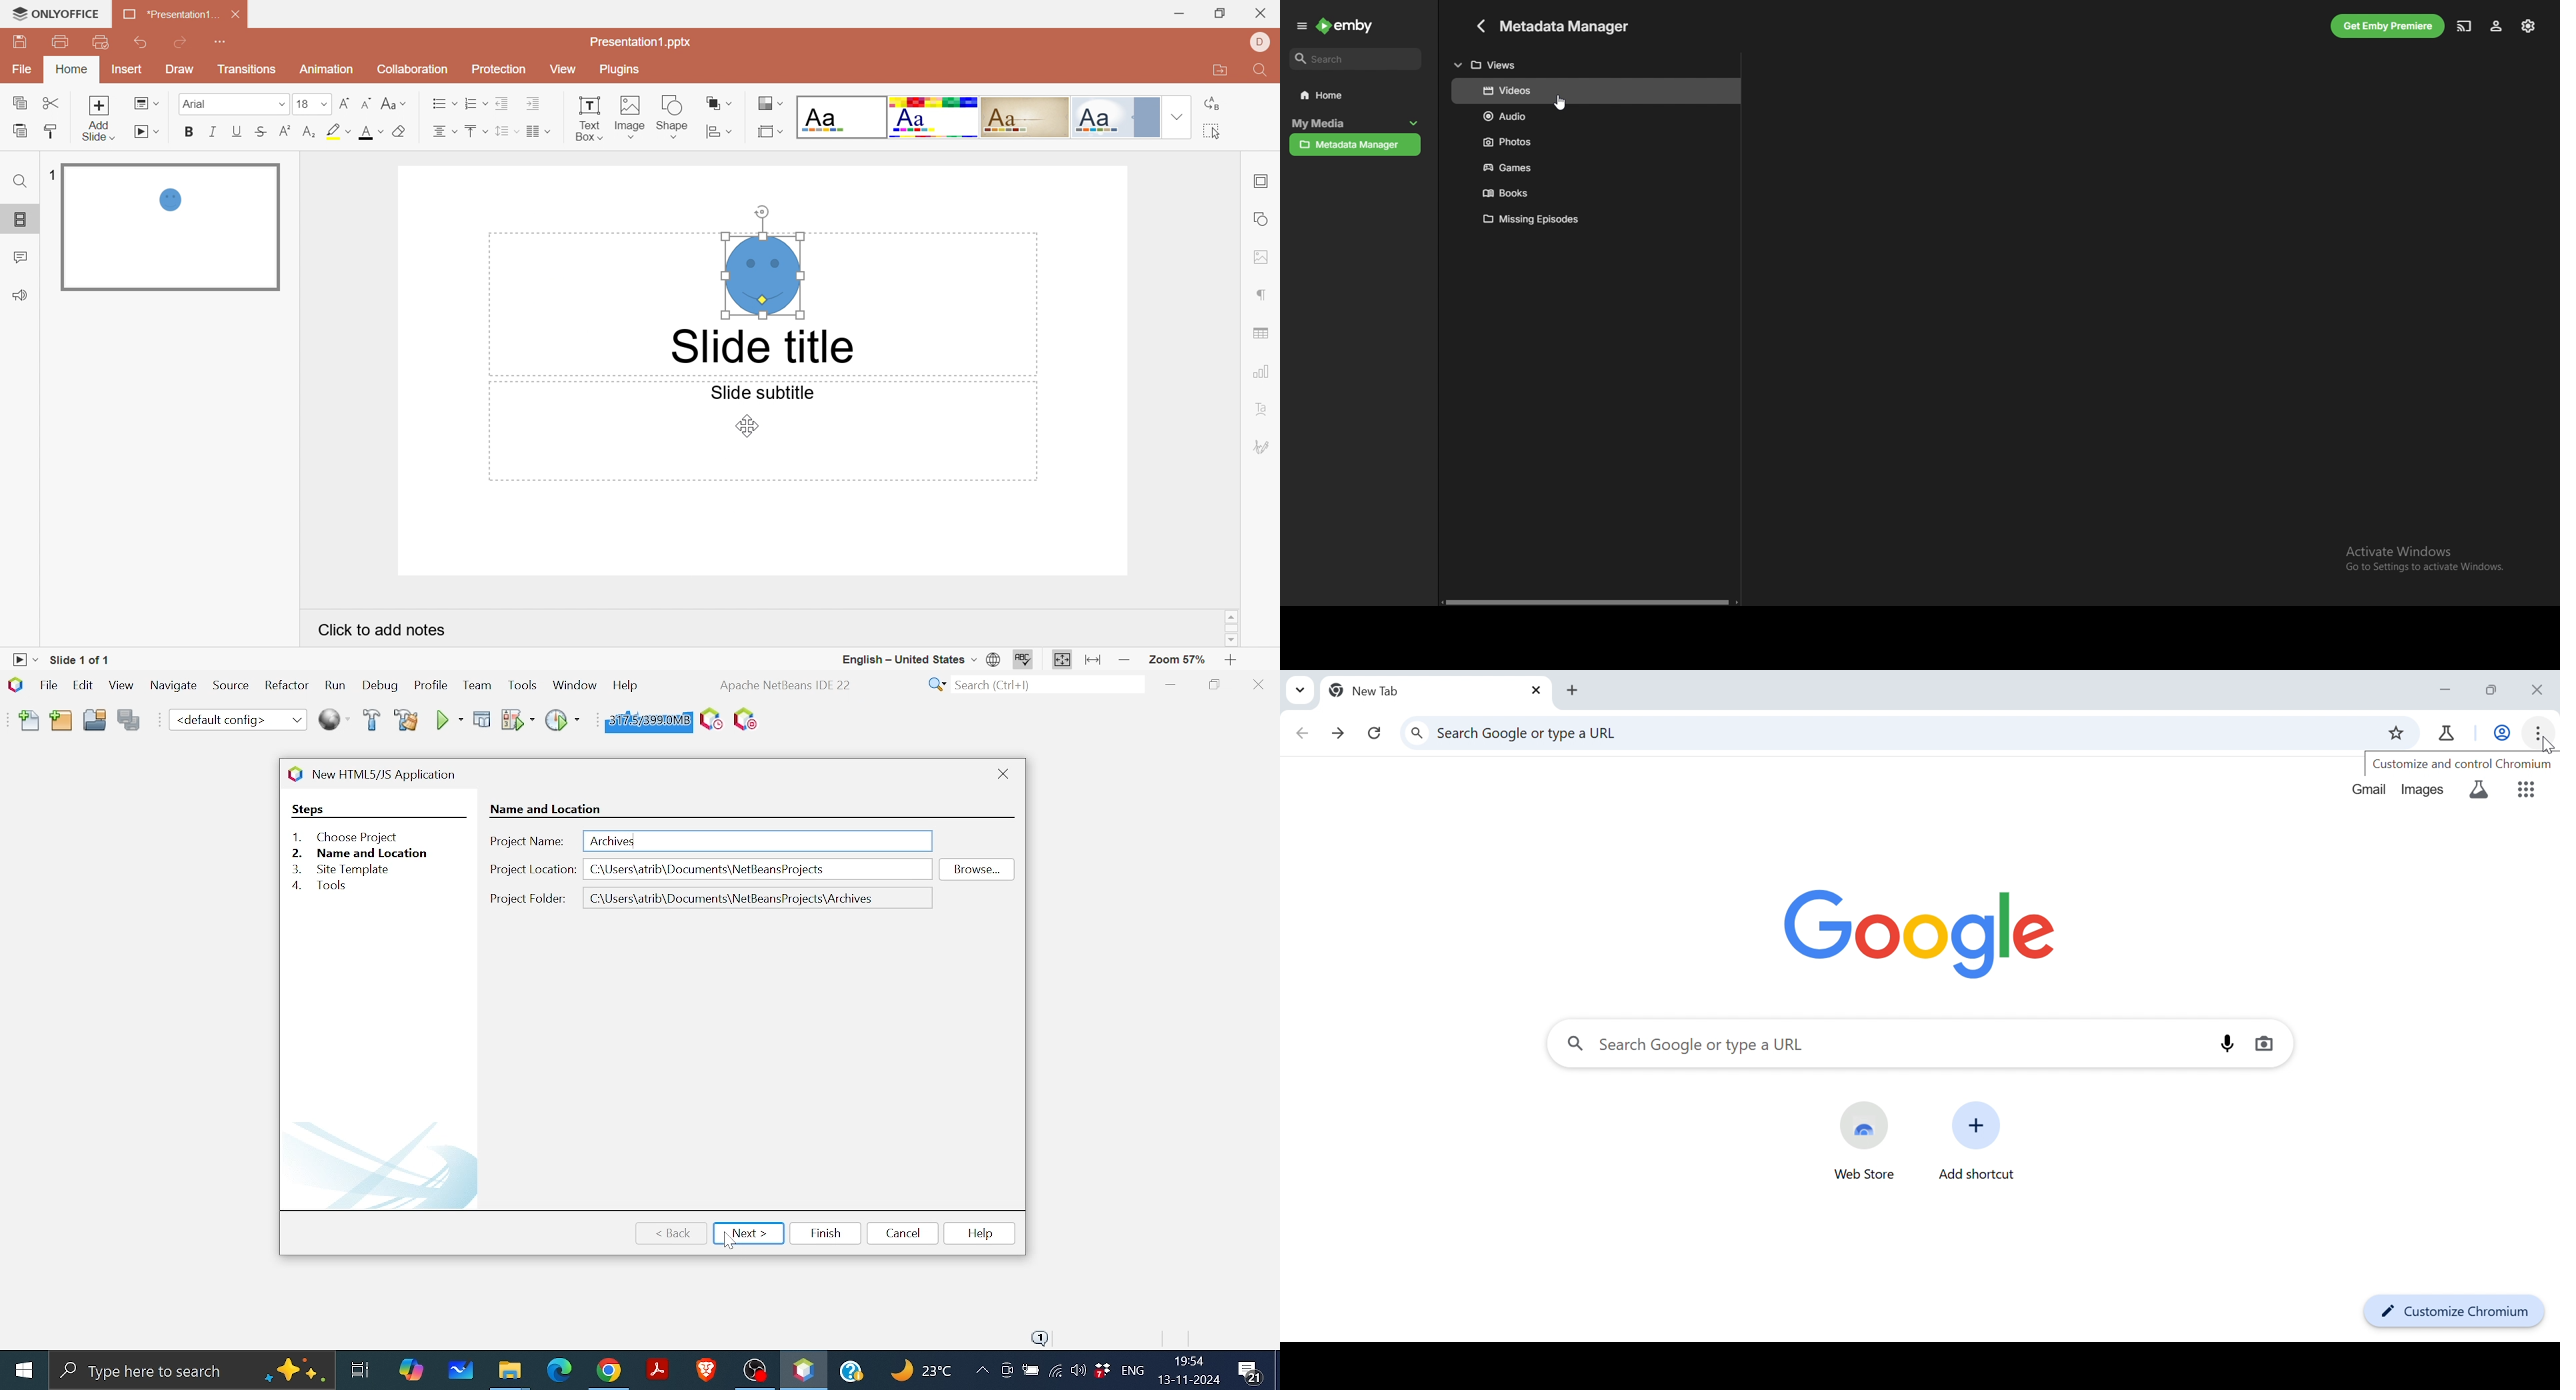 This screenshot has height=1400, width=2576. I want to click on expand, so click(1303, 27).